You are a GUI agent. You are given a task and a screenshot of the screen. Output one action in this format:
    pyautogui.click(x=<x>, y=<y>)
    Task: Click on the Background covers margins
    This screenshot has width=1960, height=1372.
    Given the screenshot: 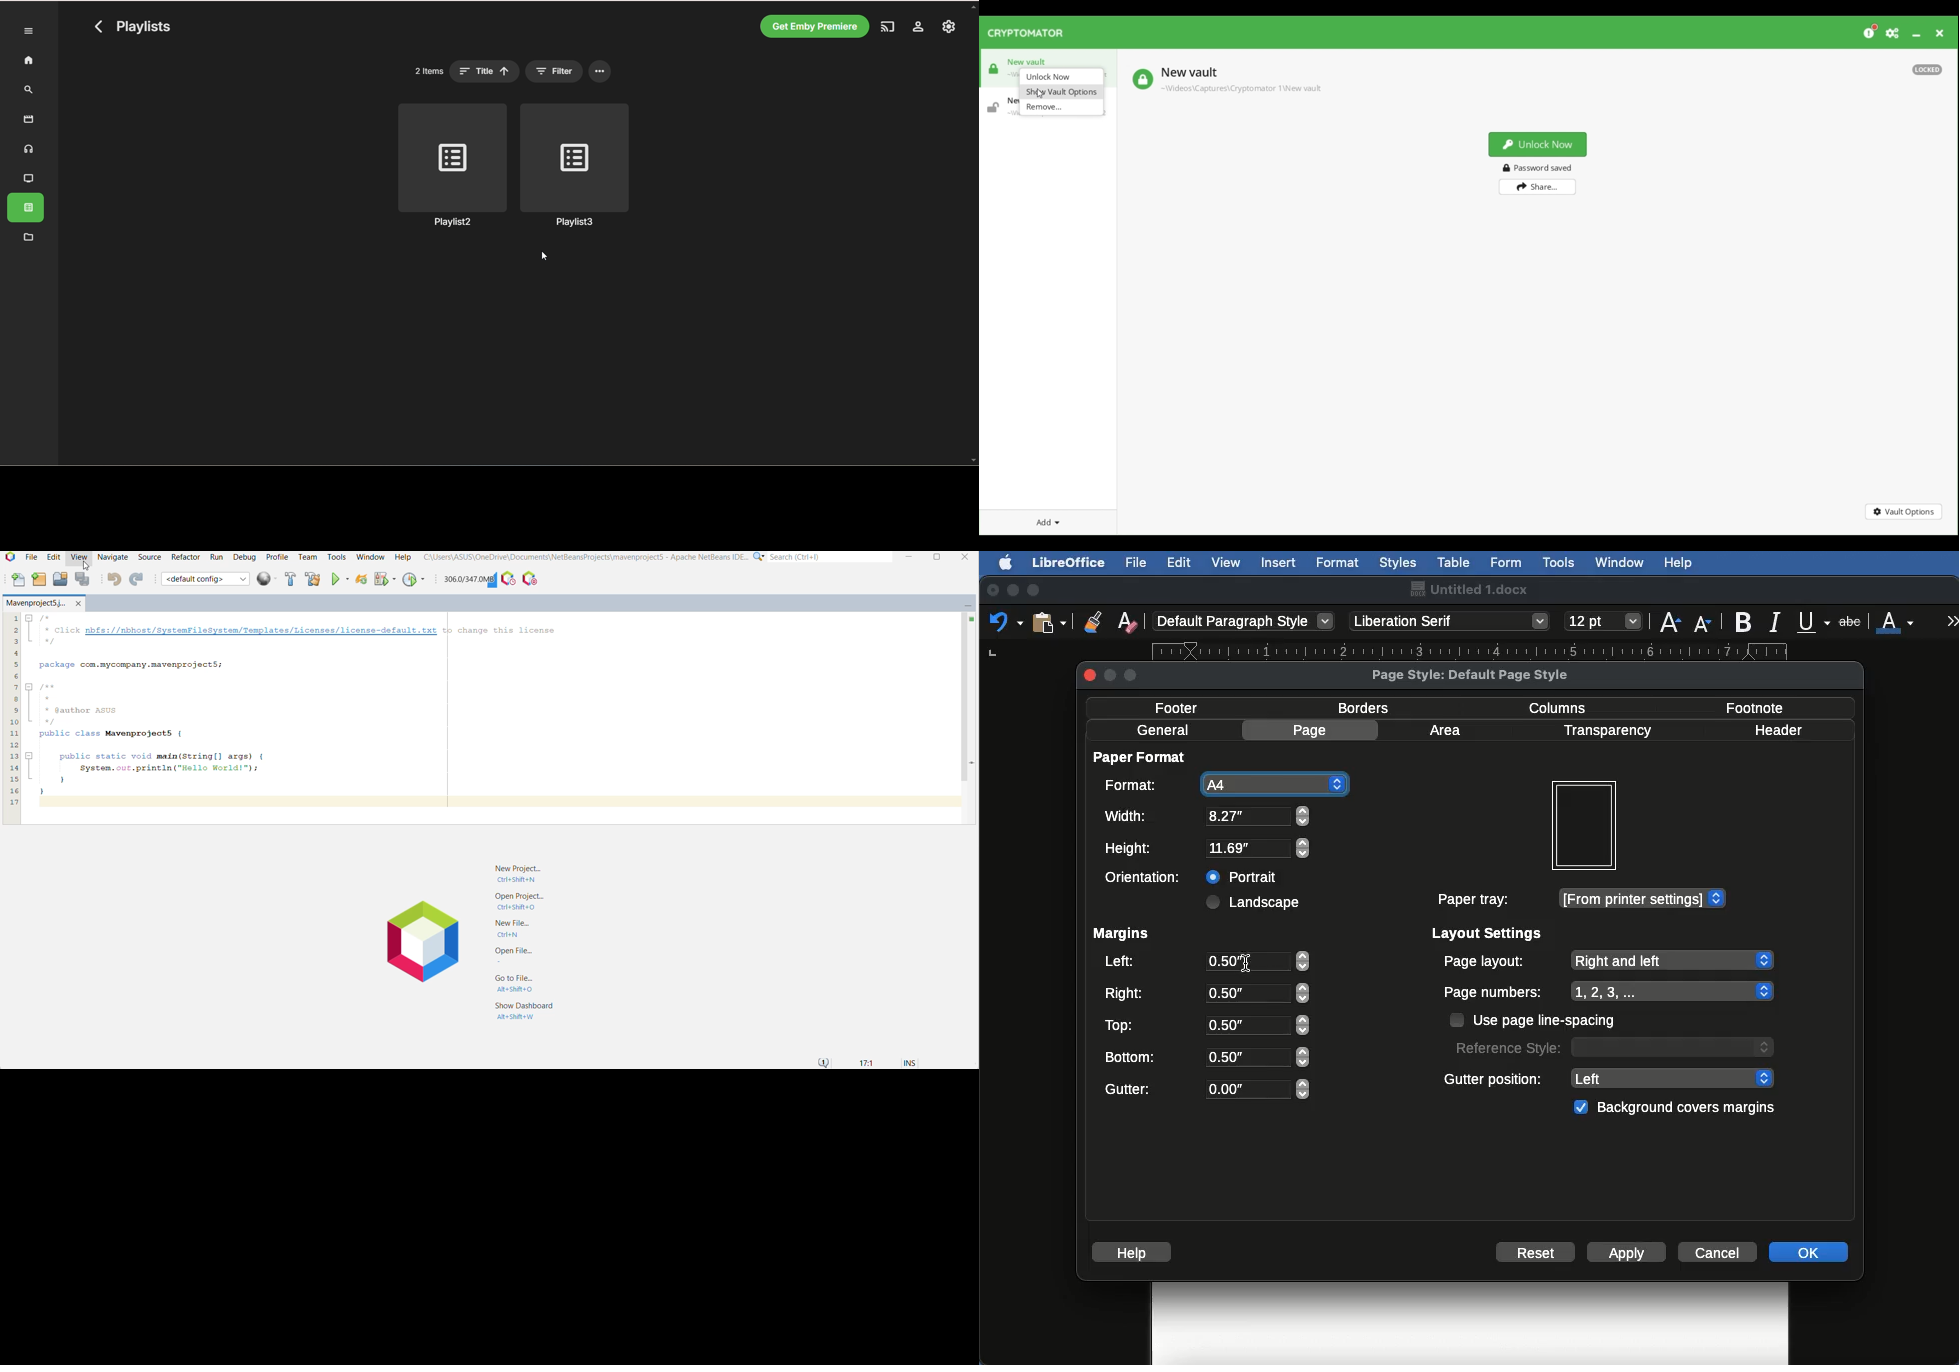 What is the action you would take?
    pyautogui.click(x=1678, y=1108)
    